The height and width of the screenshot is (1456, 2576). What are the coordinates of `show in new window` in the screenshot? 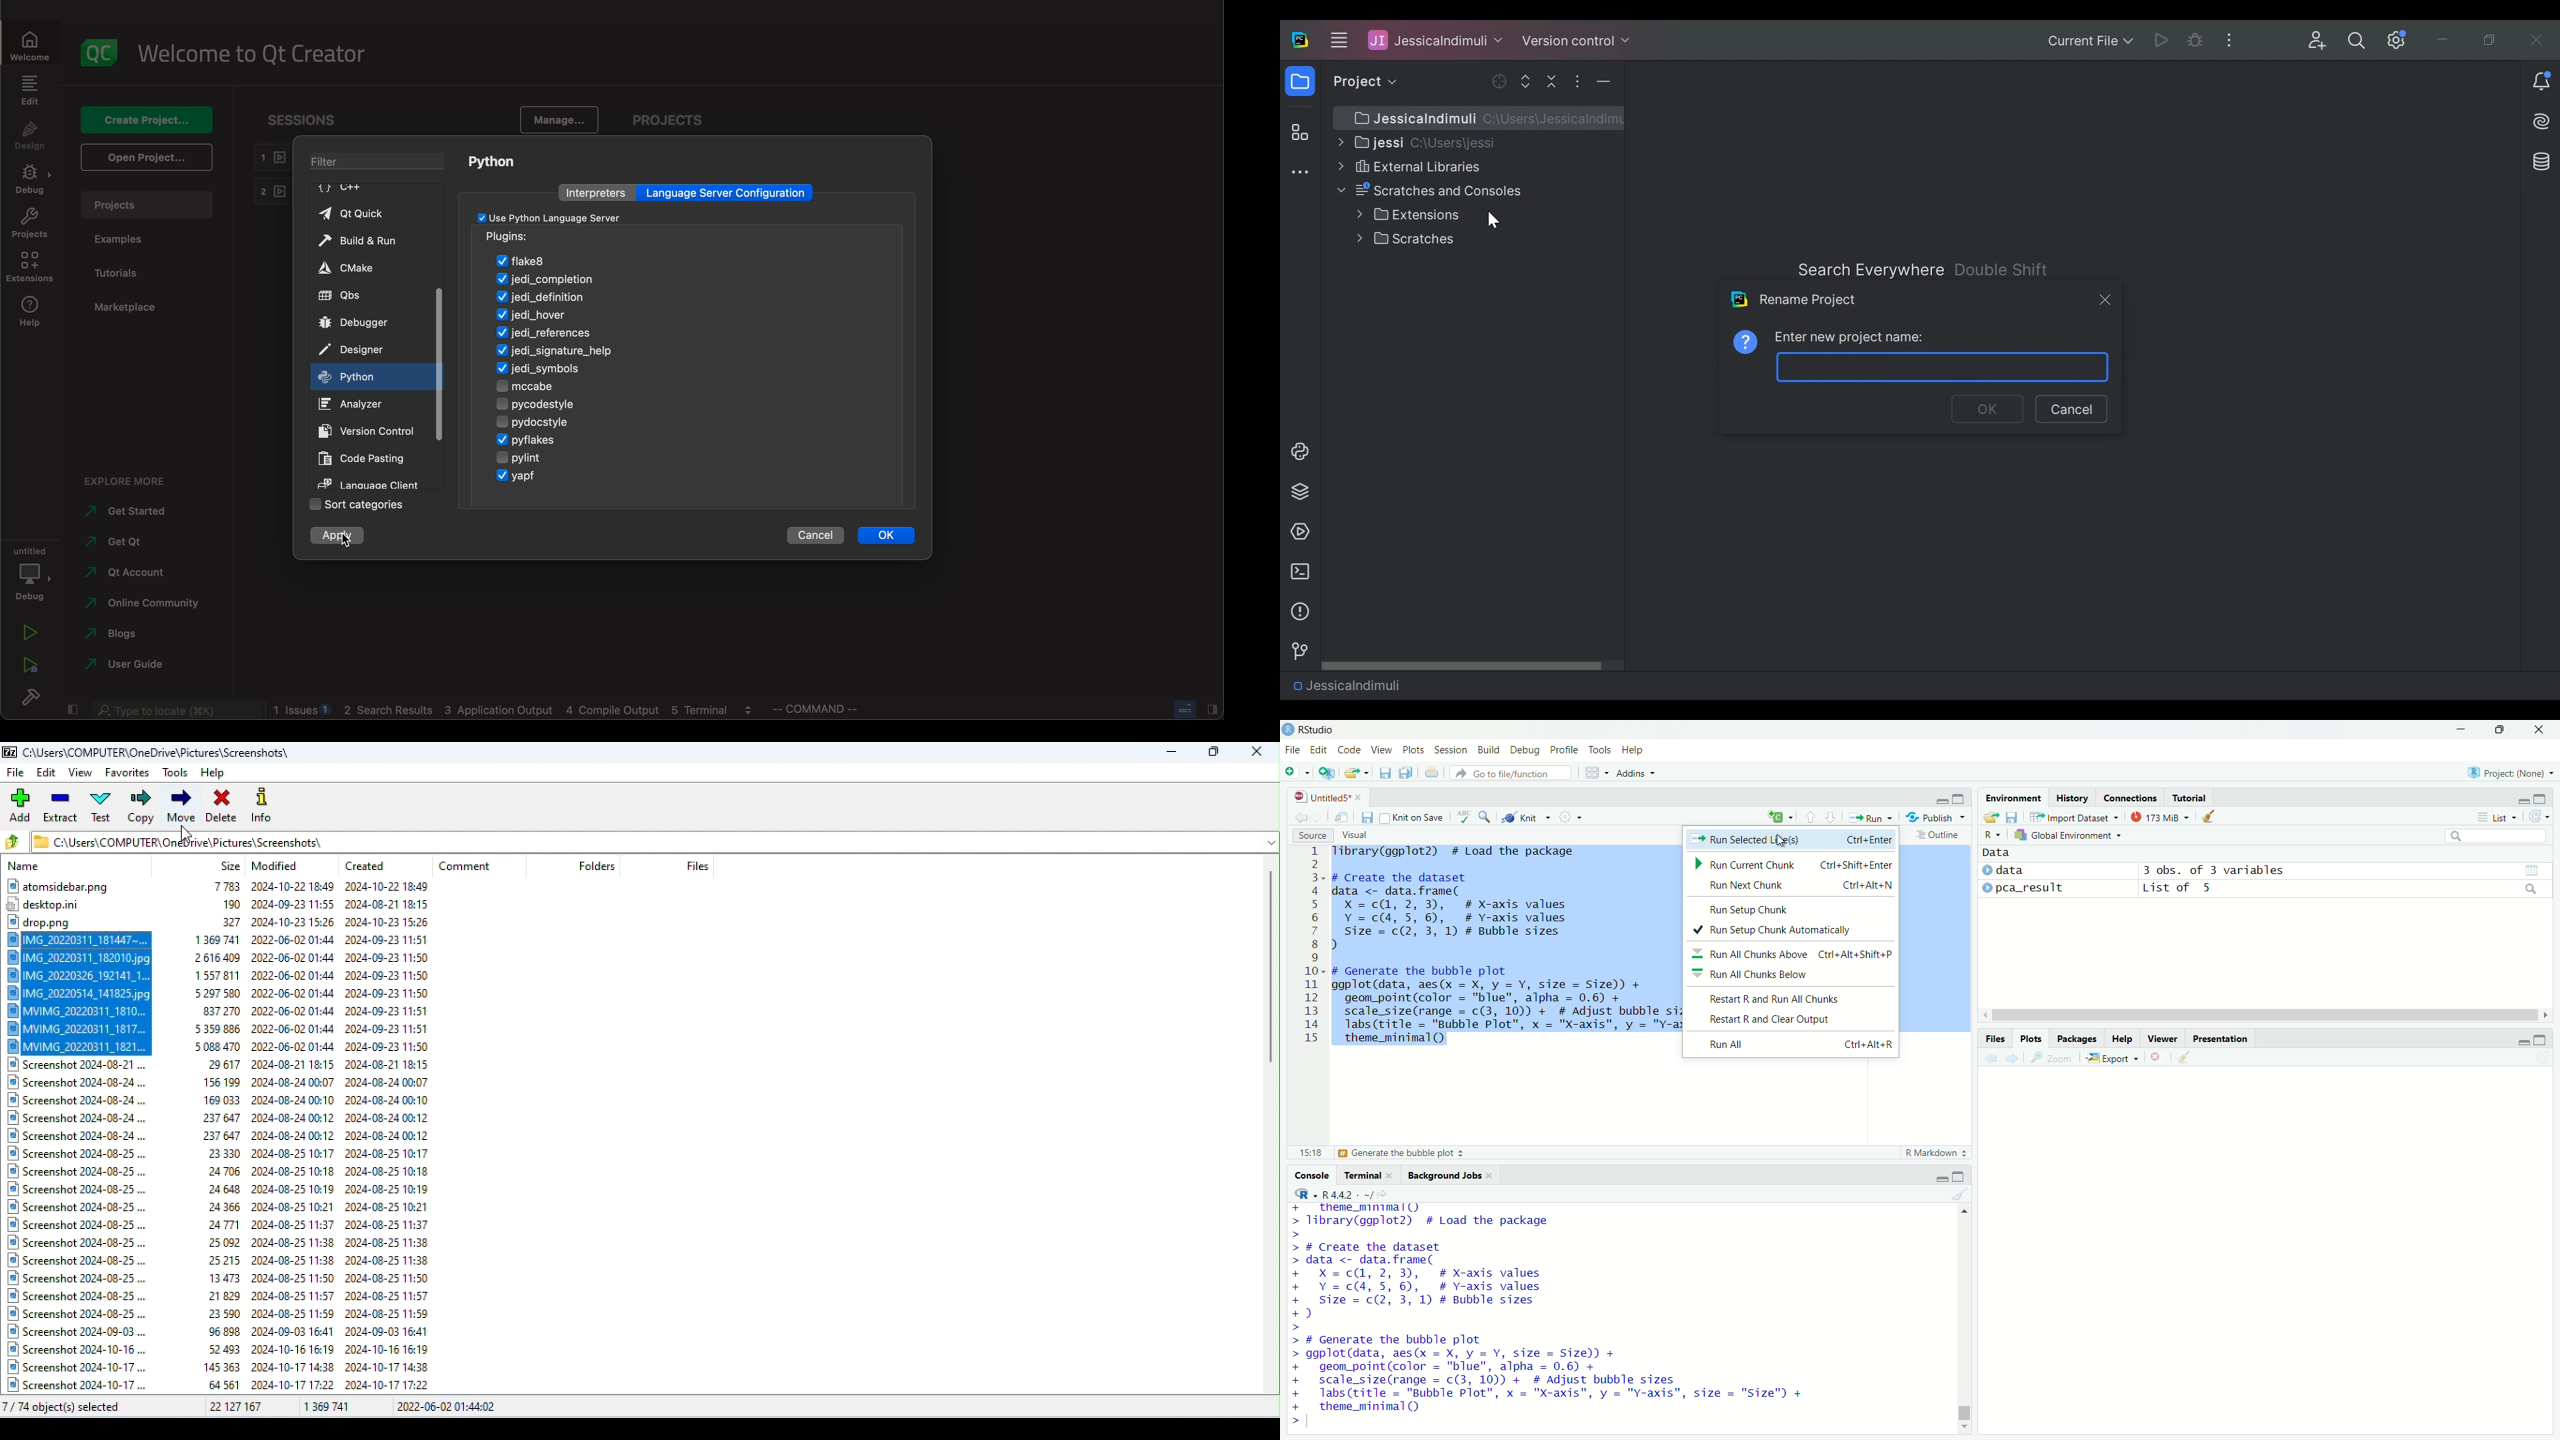 It's located at (1343, 817).